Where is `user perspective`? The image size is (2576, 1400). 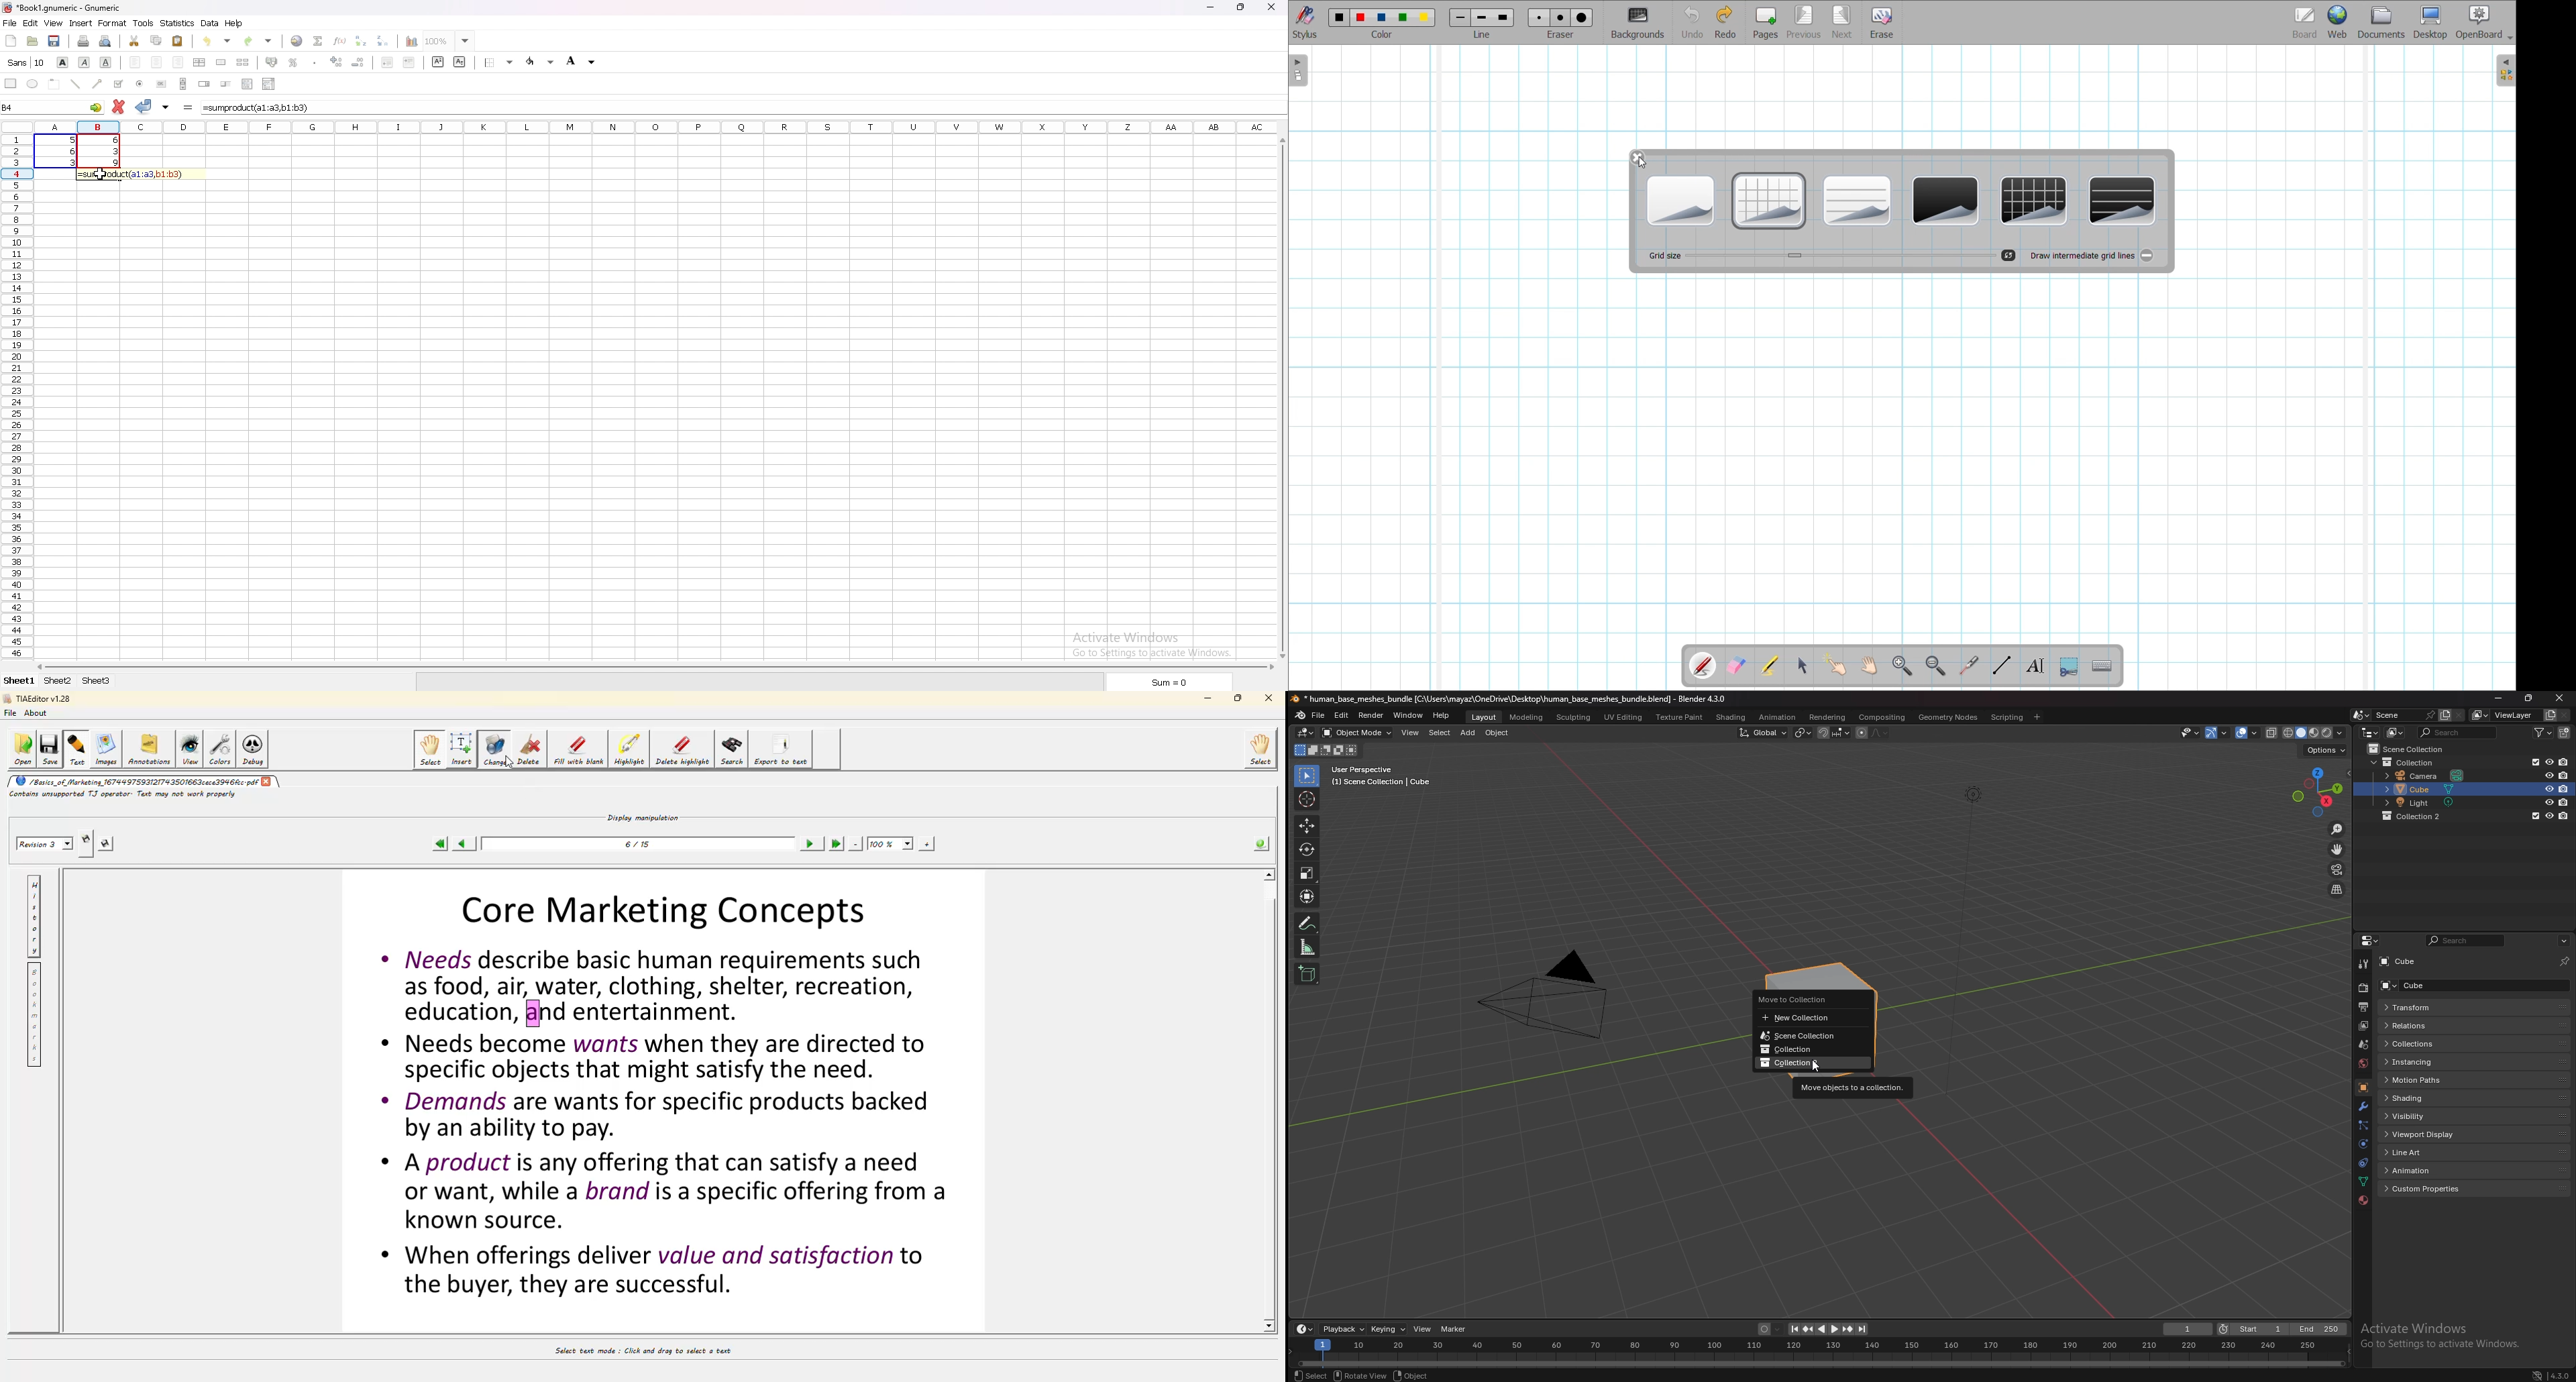
user perspective is located at coordinates (1379, 776).